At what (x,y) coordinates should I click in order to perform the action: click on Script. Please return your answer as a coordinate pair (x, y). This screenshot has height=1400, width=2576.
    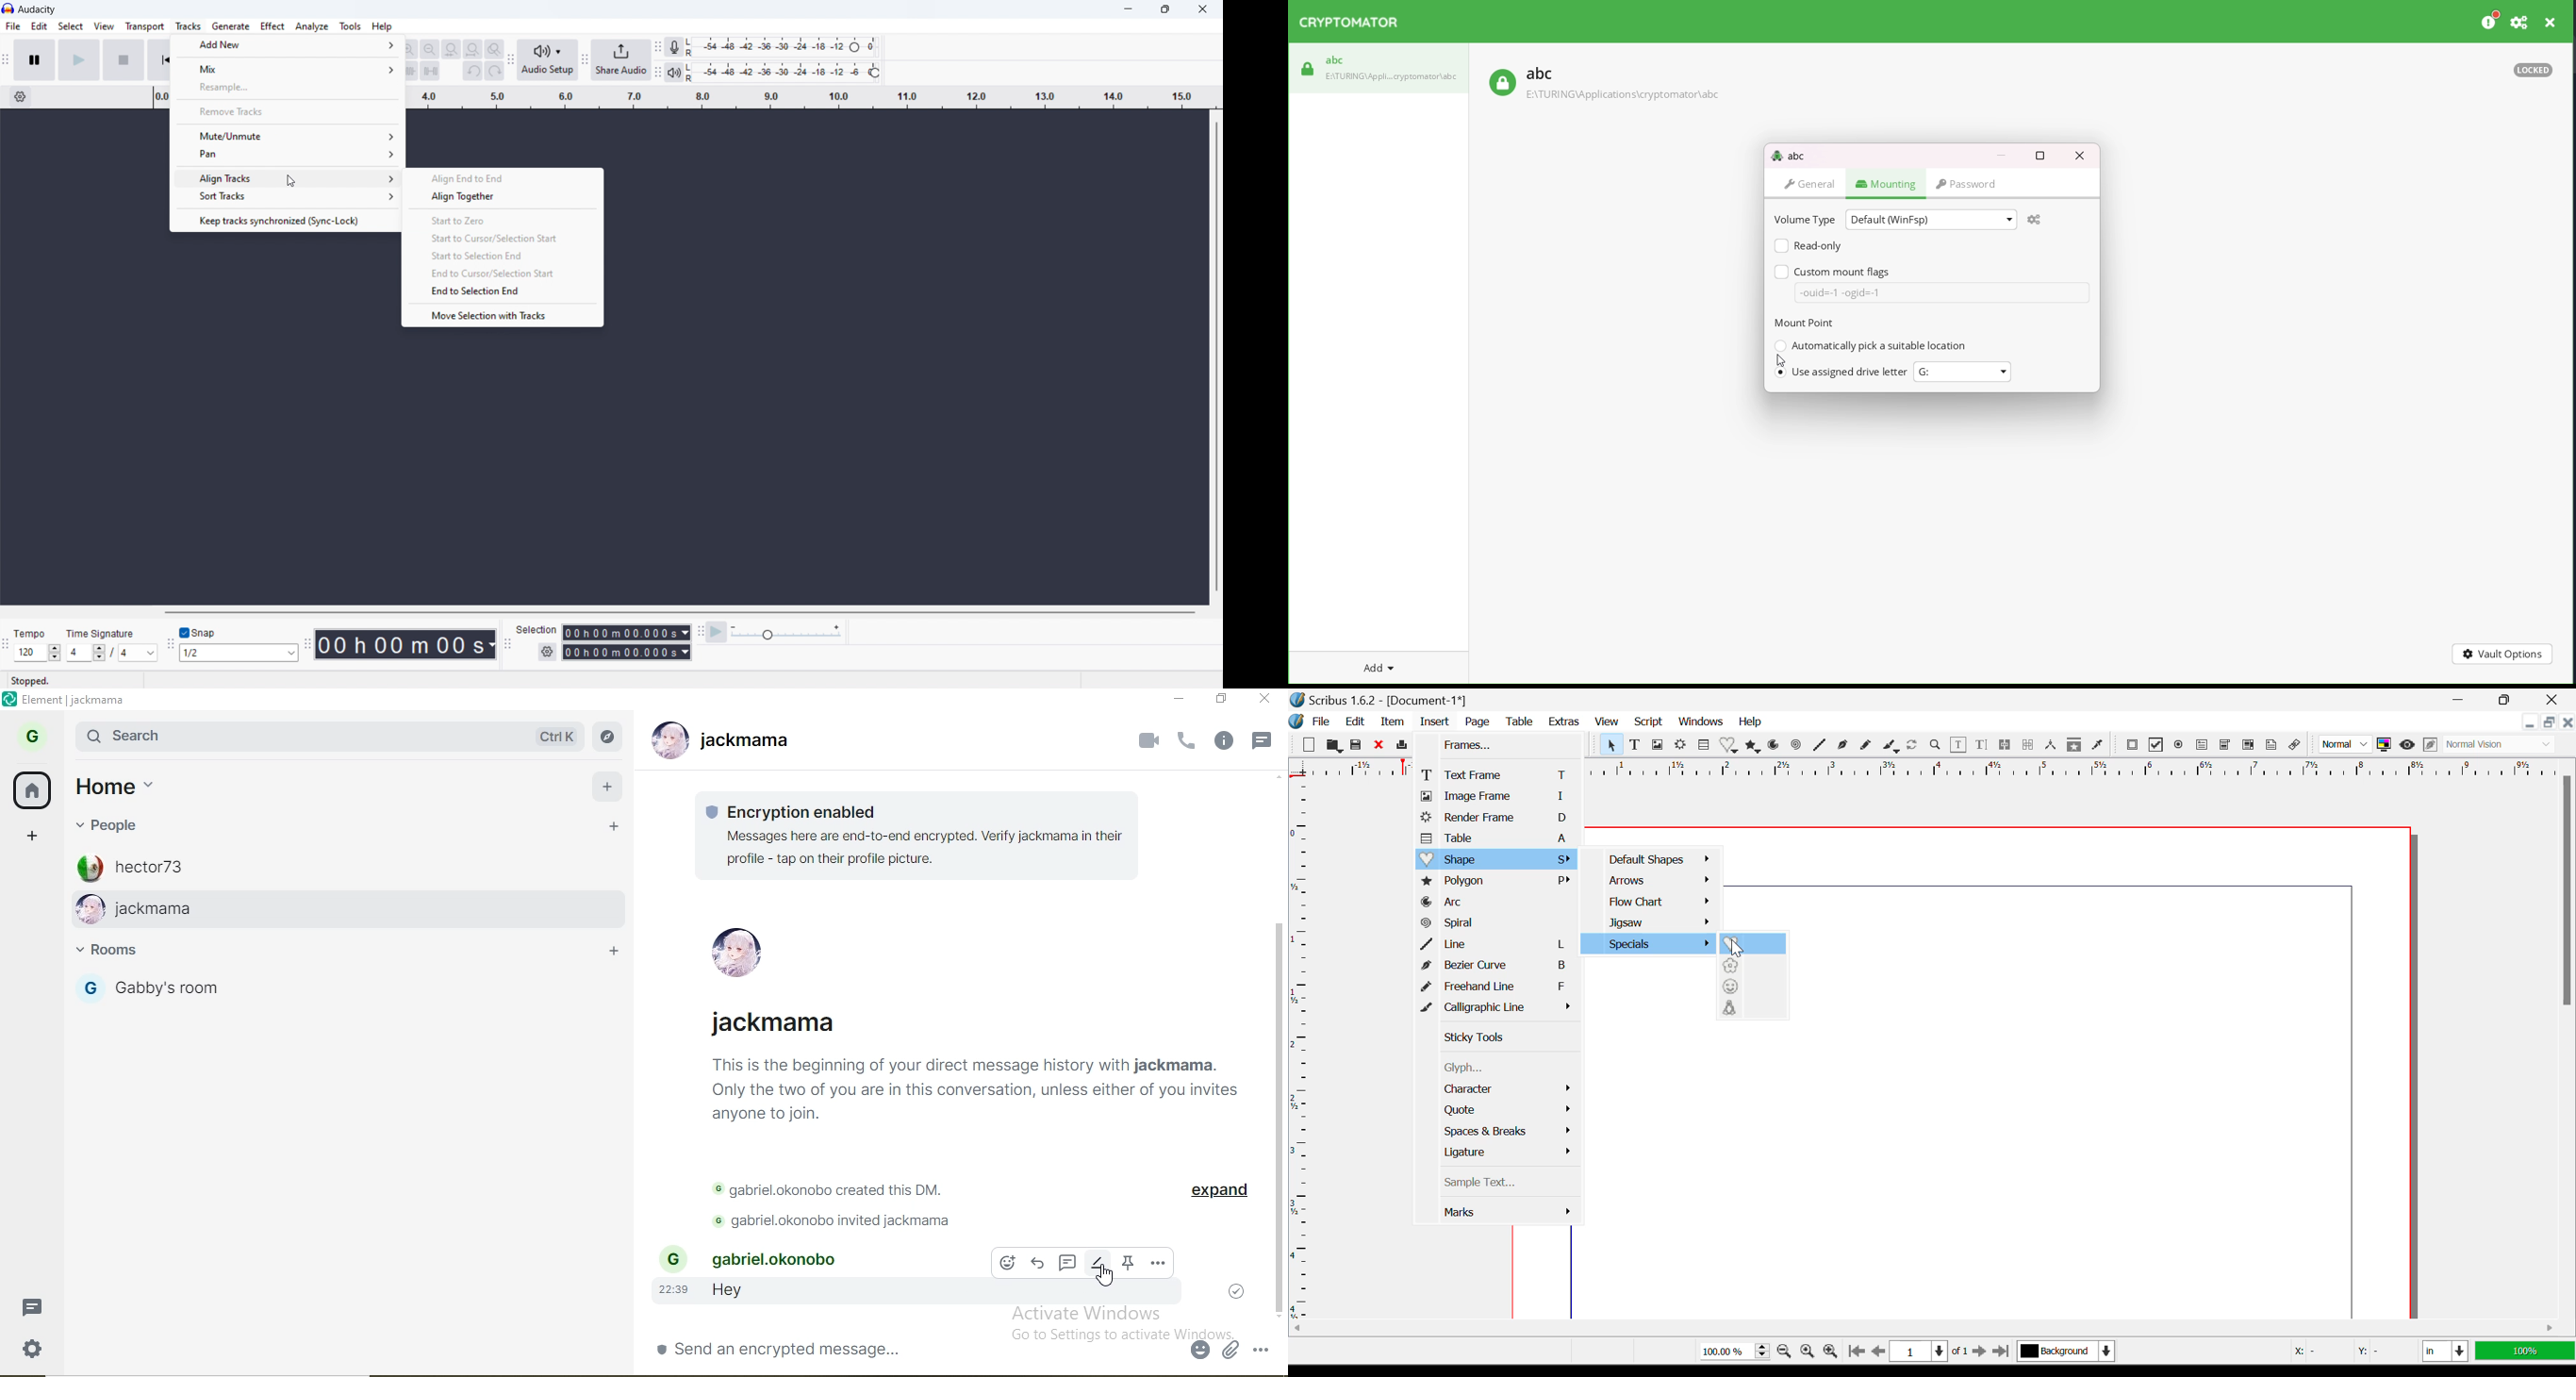
    Looking at the image, I should click on (1648, 723).